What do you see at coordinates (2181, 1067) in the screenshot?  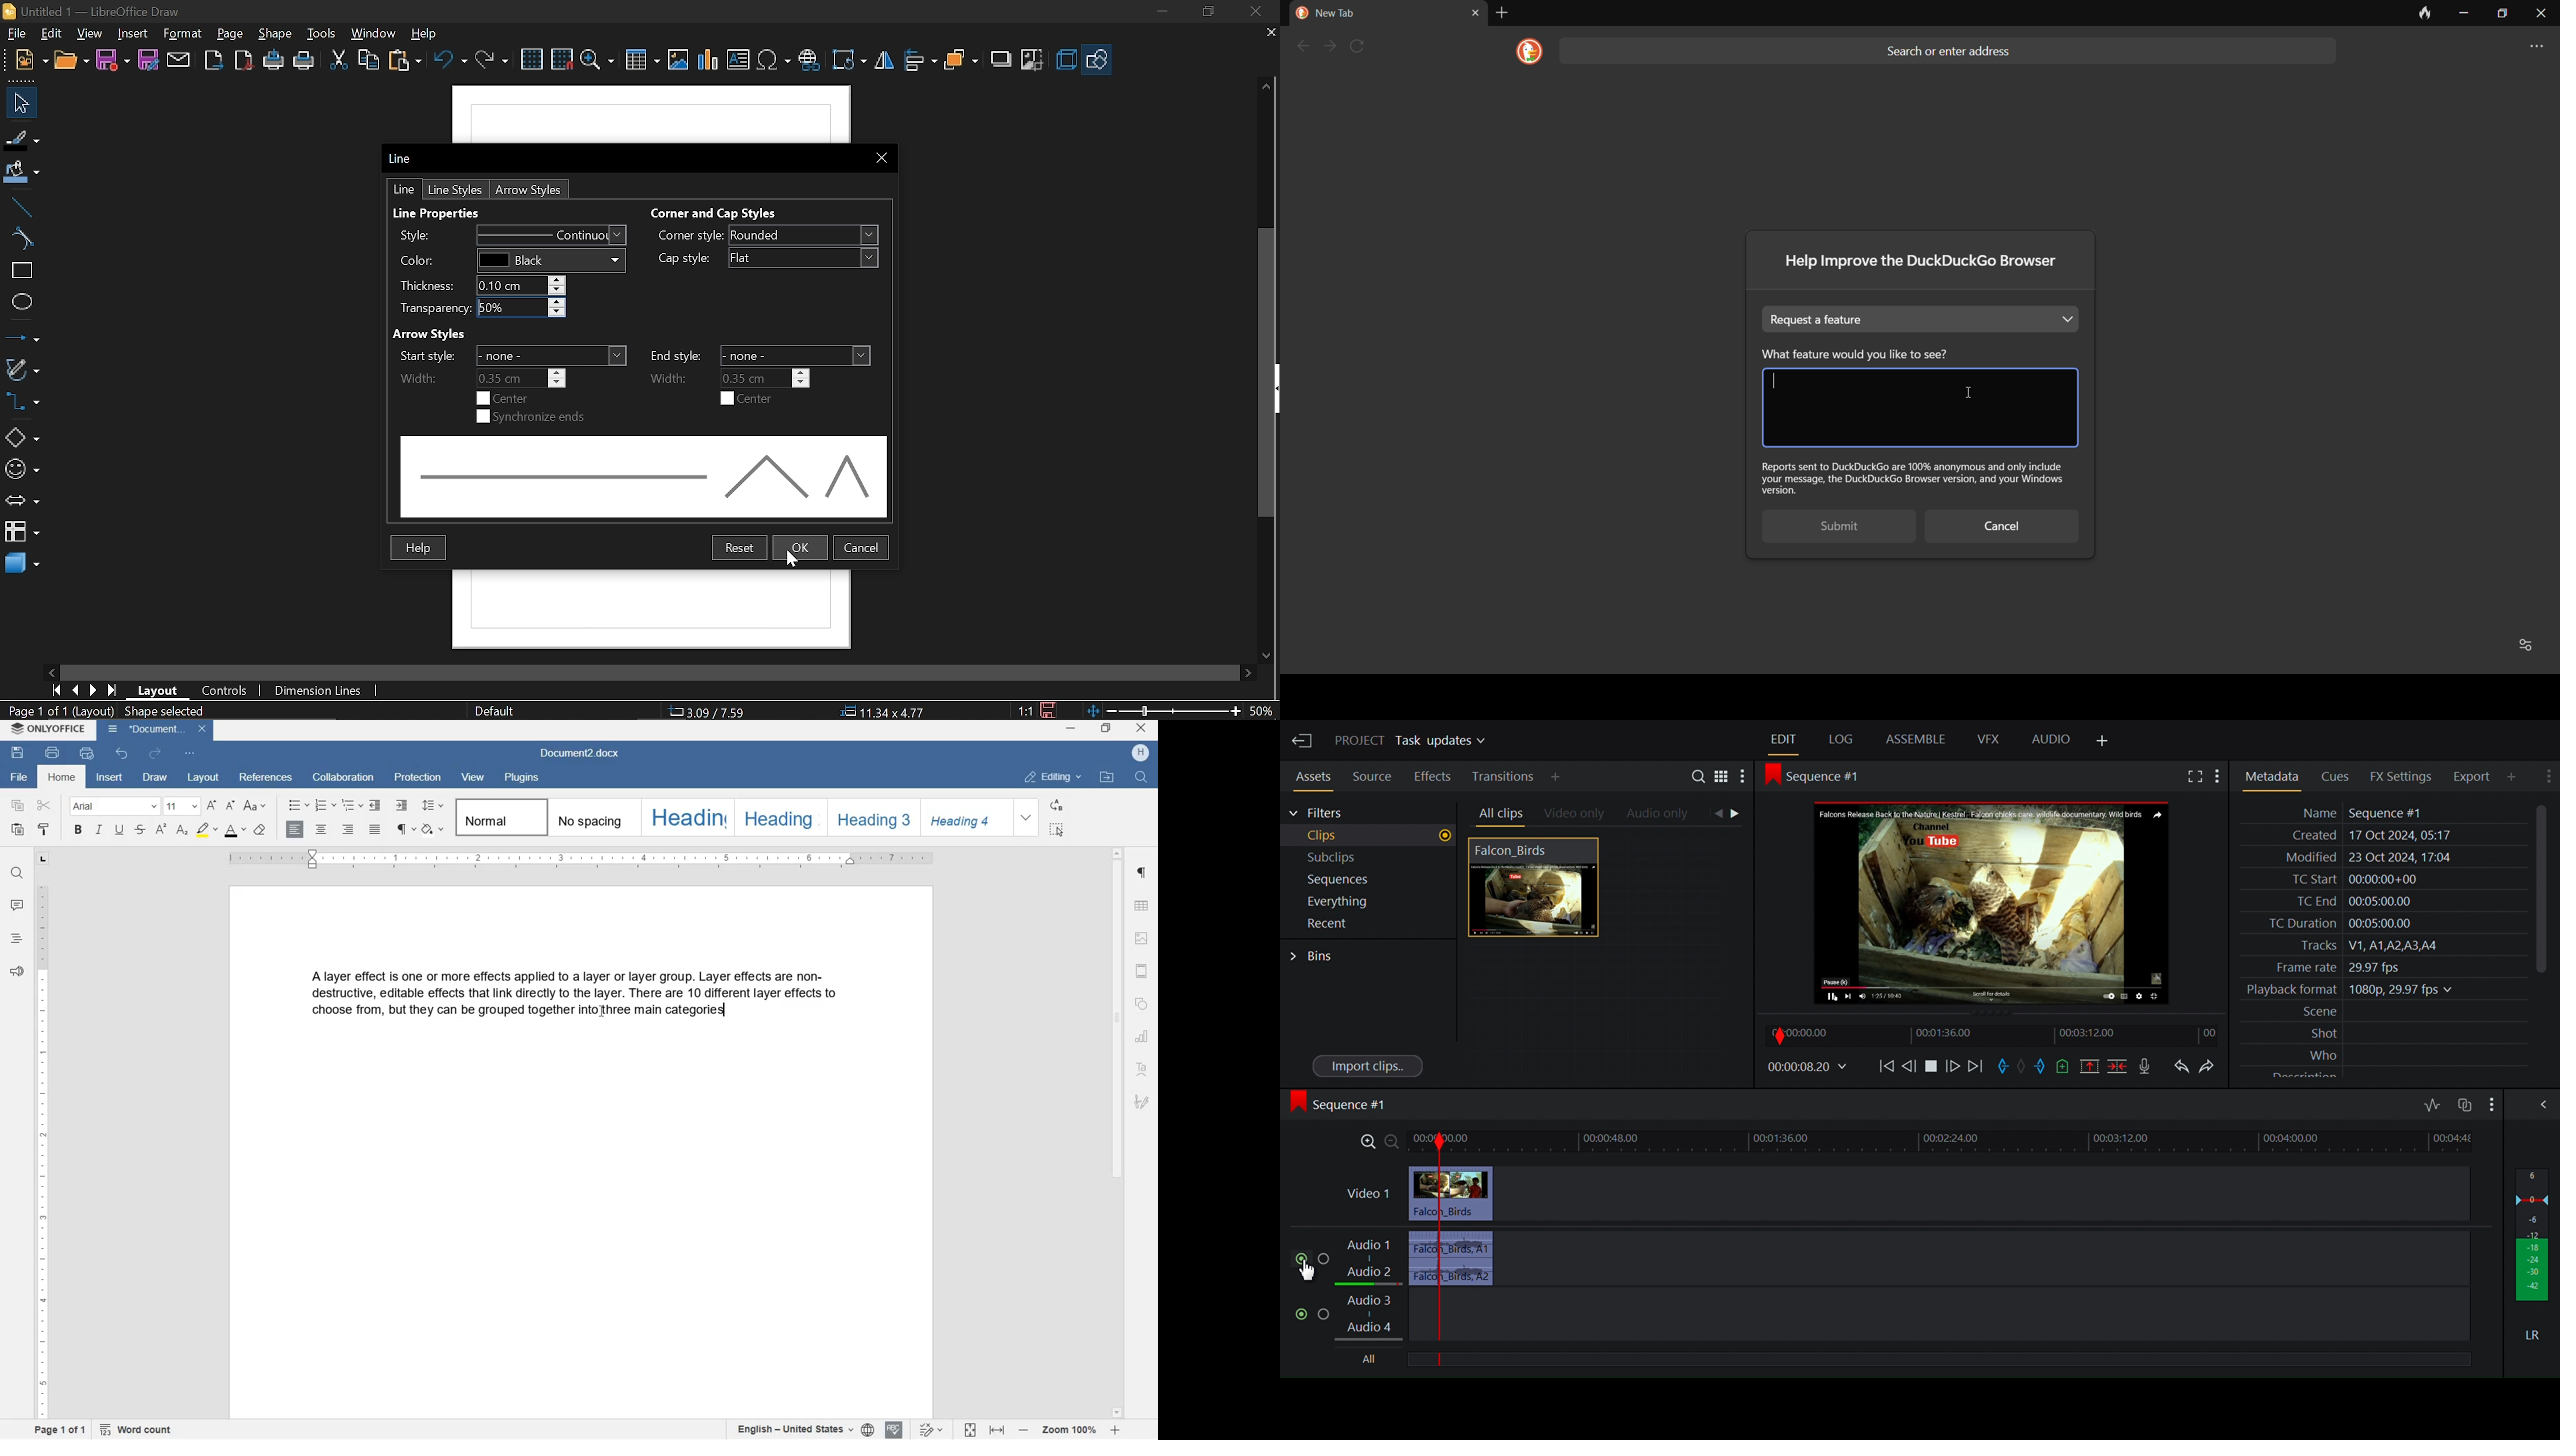 I see `Undo ` at bounding box center [2181, 1067].